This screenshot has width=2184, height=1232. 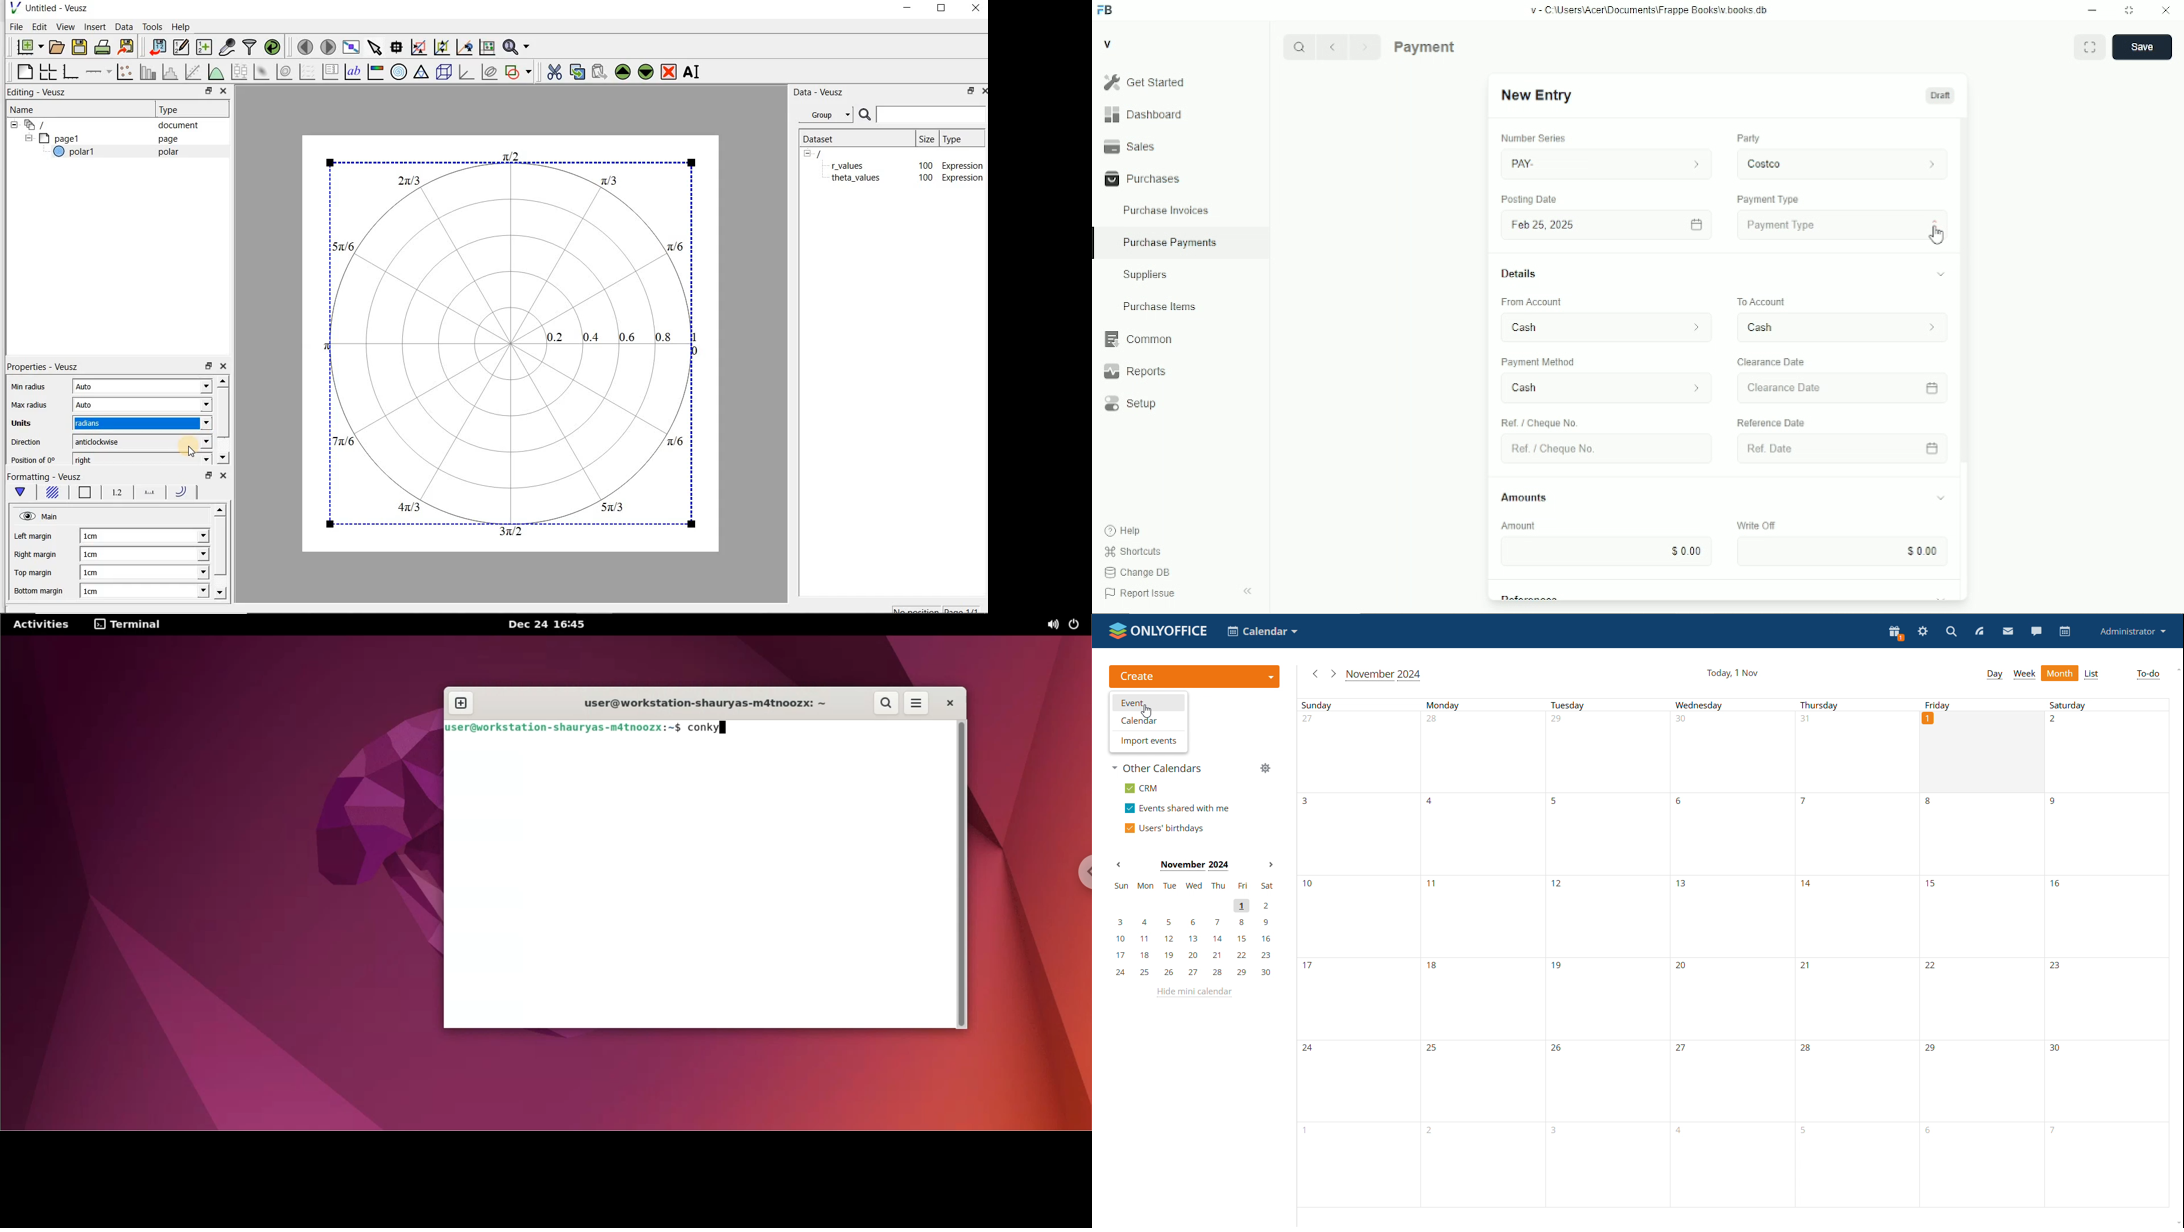 I want to click on Background, so click(x=53, y=492).